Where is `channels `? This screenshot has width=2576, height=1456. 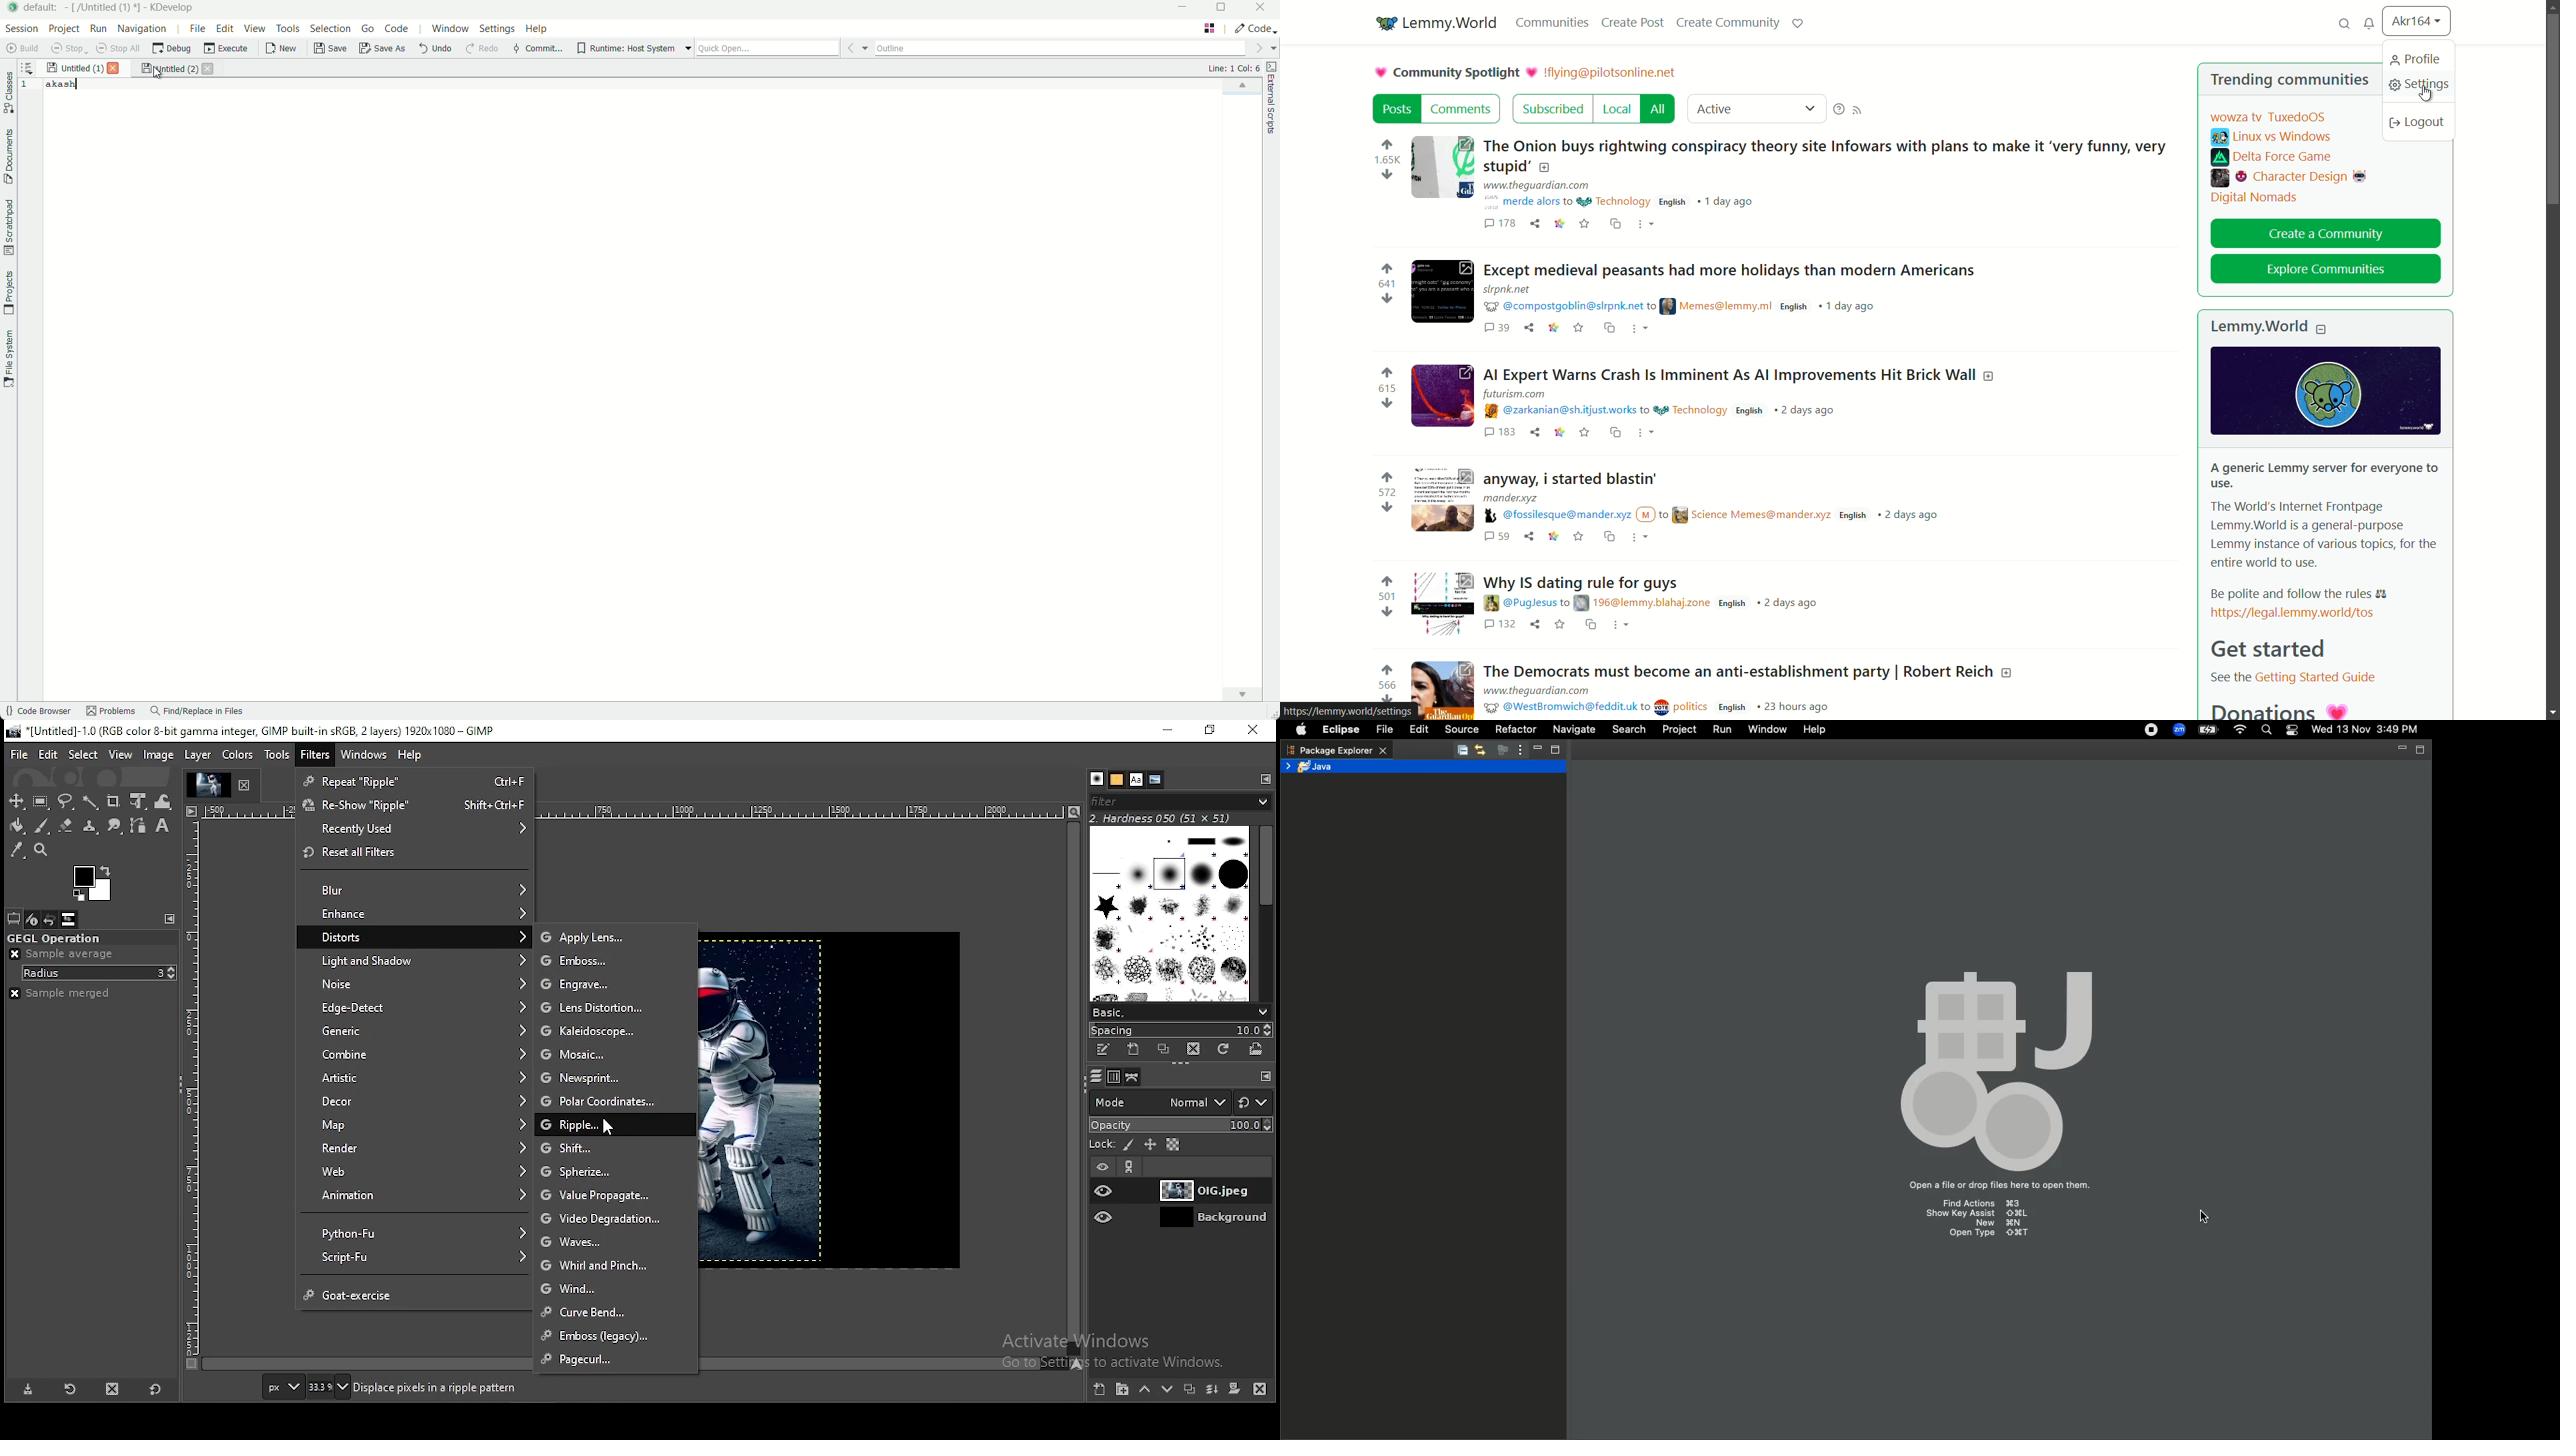 channels  is located at coordinates (1115, 1077).